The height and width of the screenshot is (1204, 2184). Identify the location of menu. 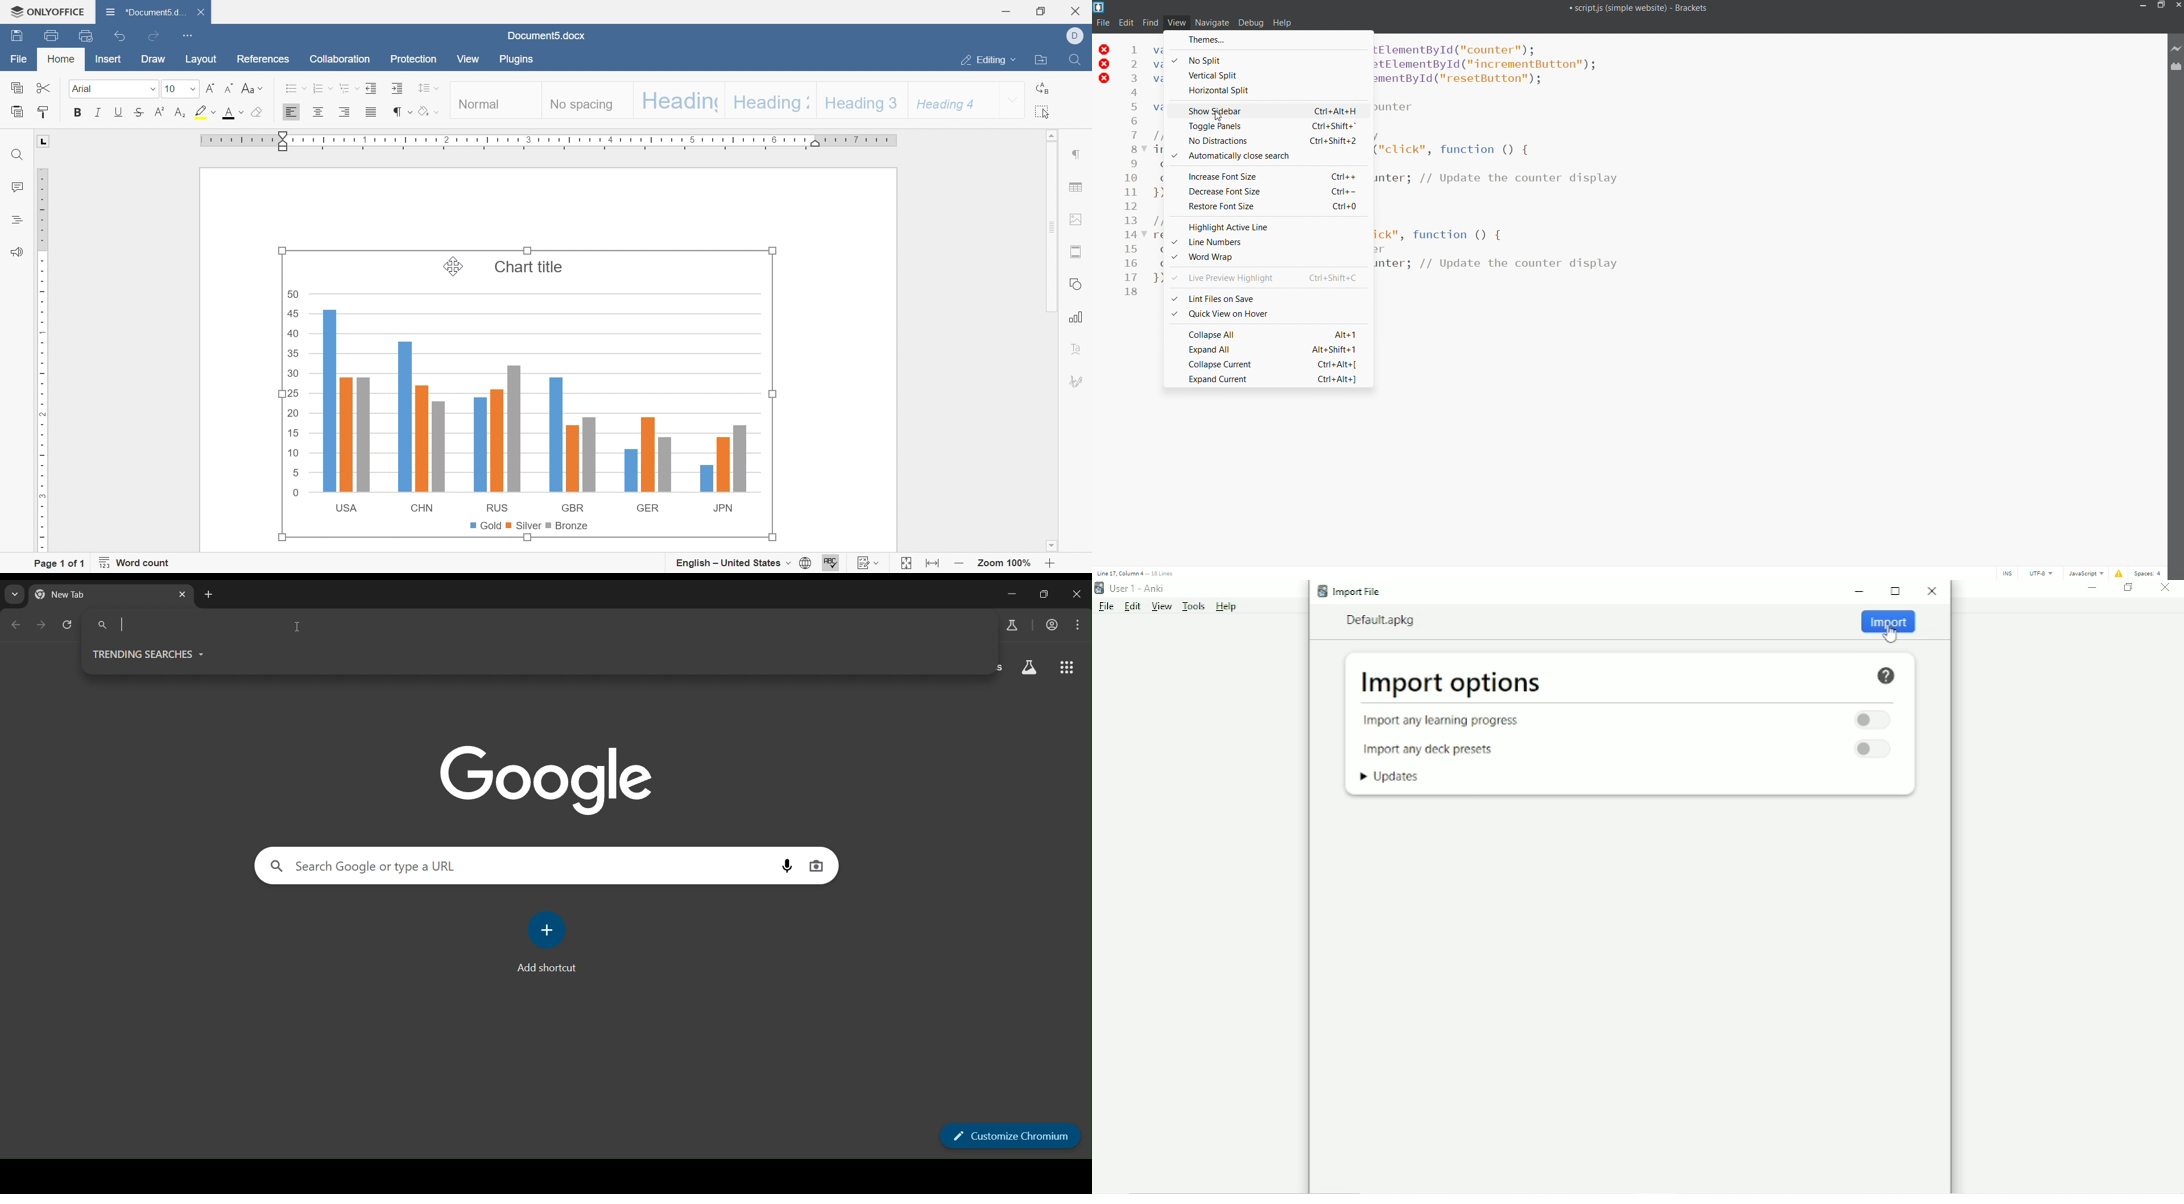
(1078, 626).